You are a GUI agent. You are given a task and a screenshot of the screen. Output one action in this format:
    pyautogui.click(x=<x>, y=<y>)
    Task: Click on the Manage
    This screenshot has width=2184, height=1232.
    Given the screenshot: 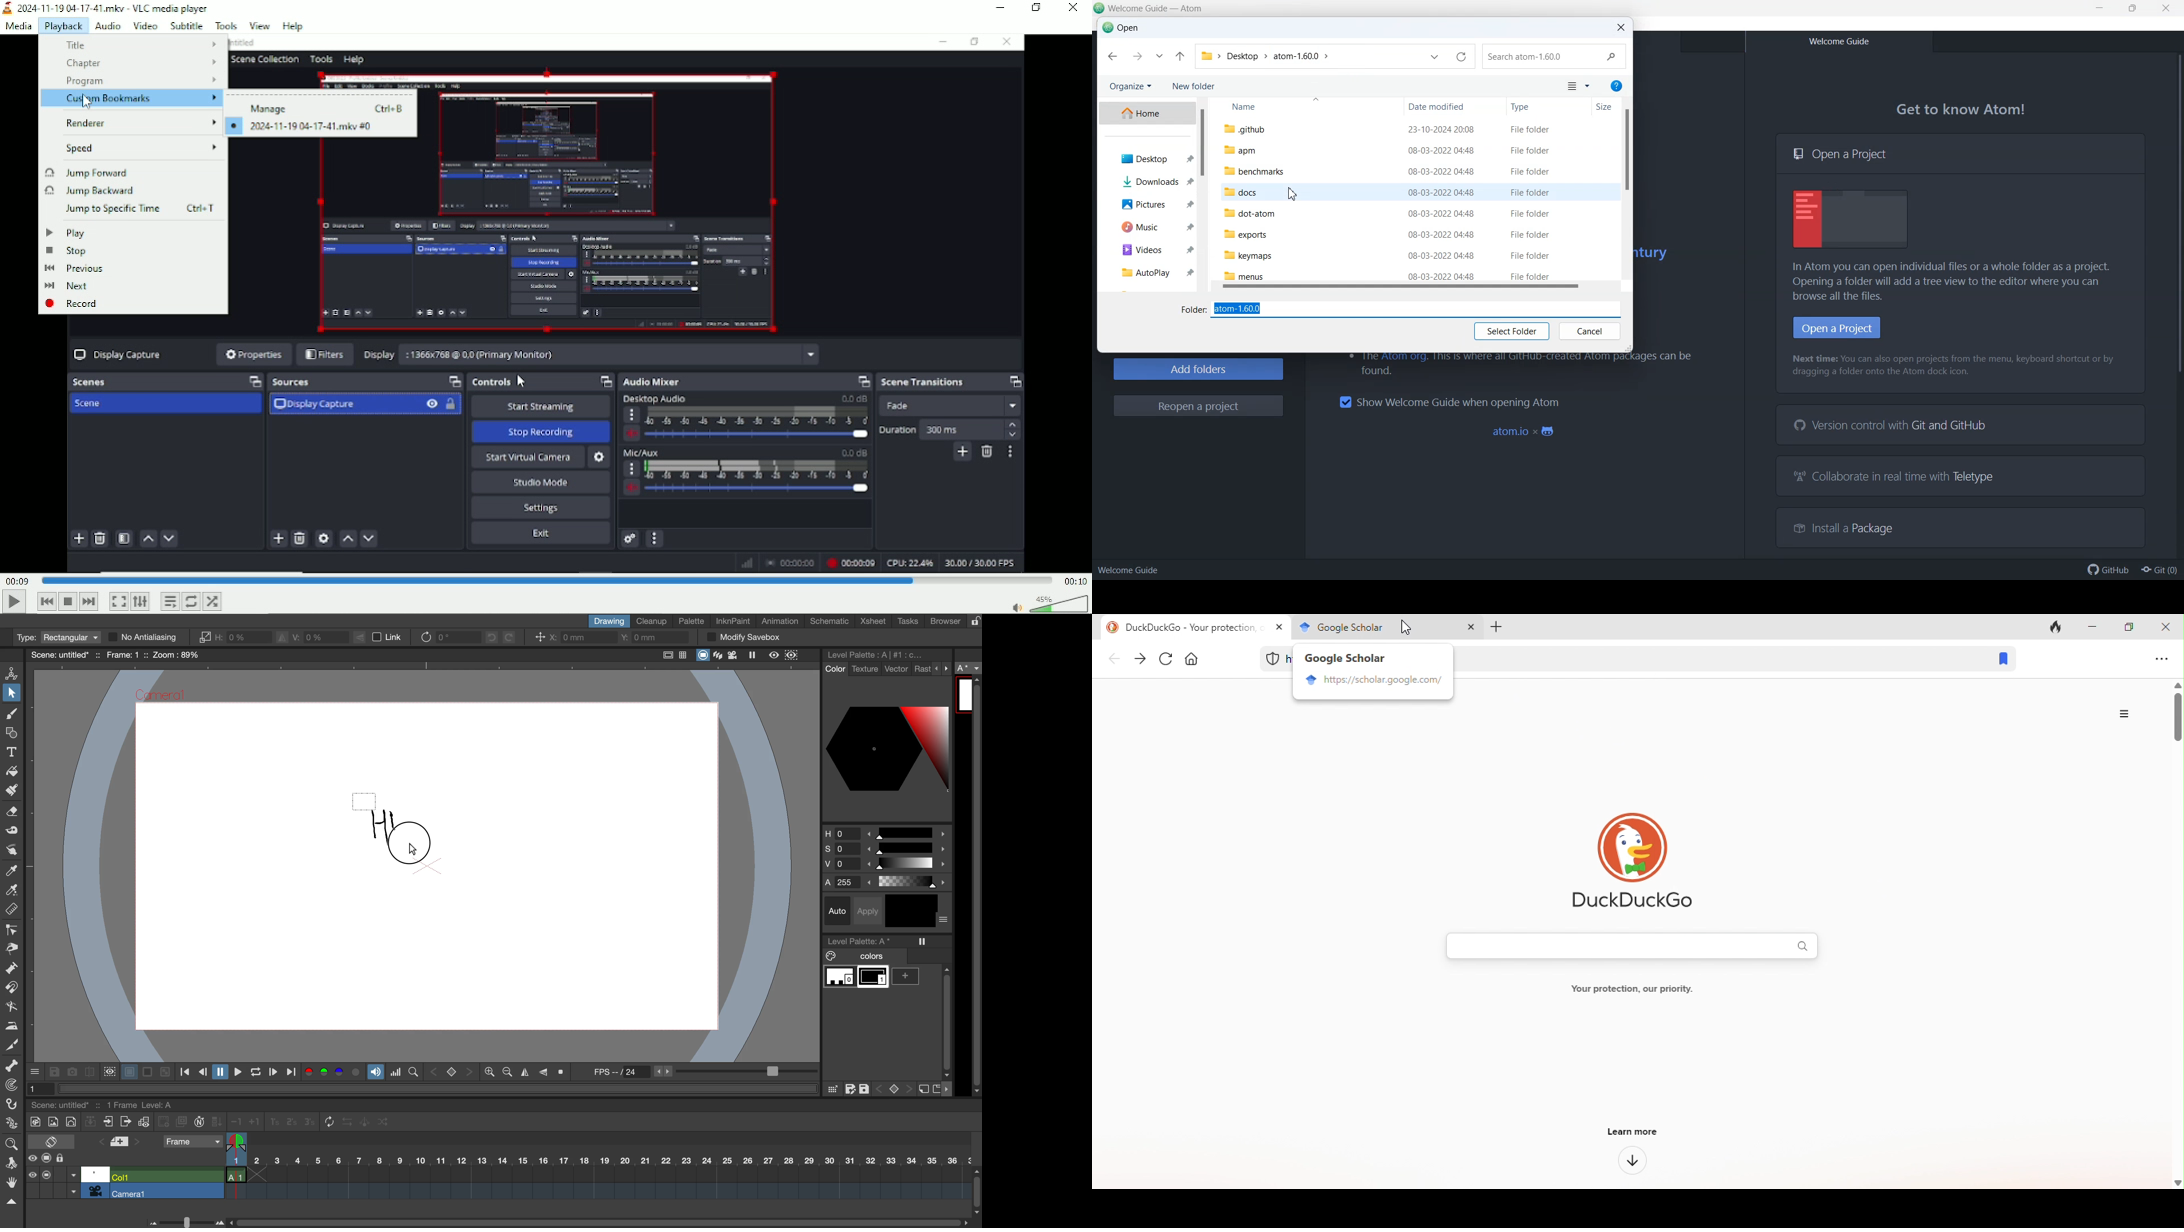 What is the action you would take?
    pyautogui.click(x=329, y=107)
    